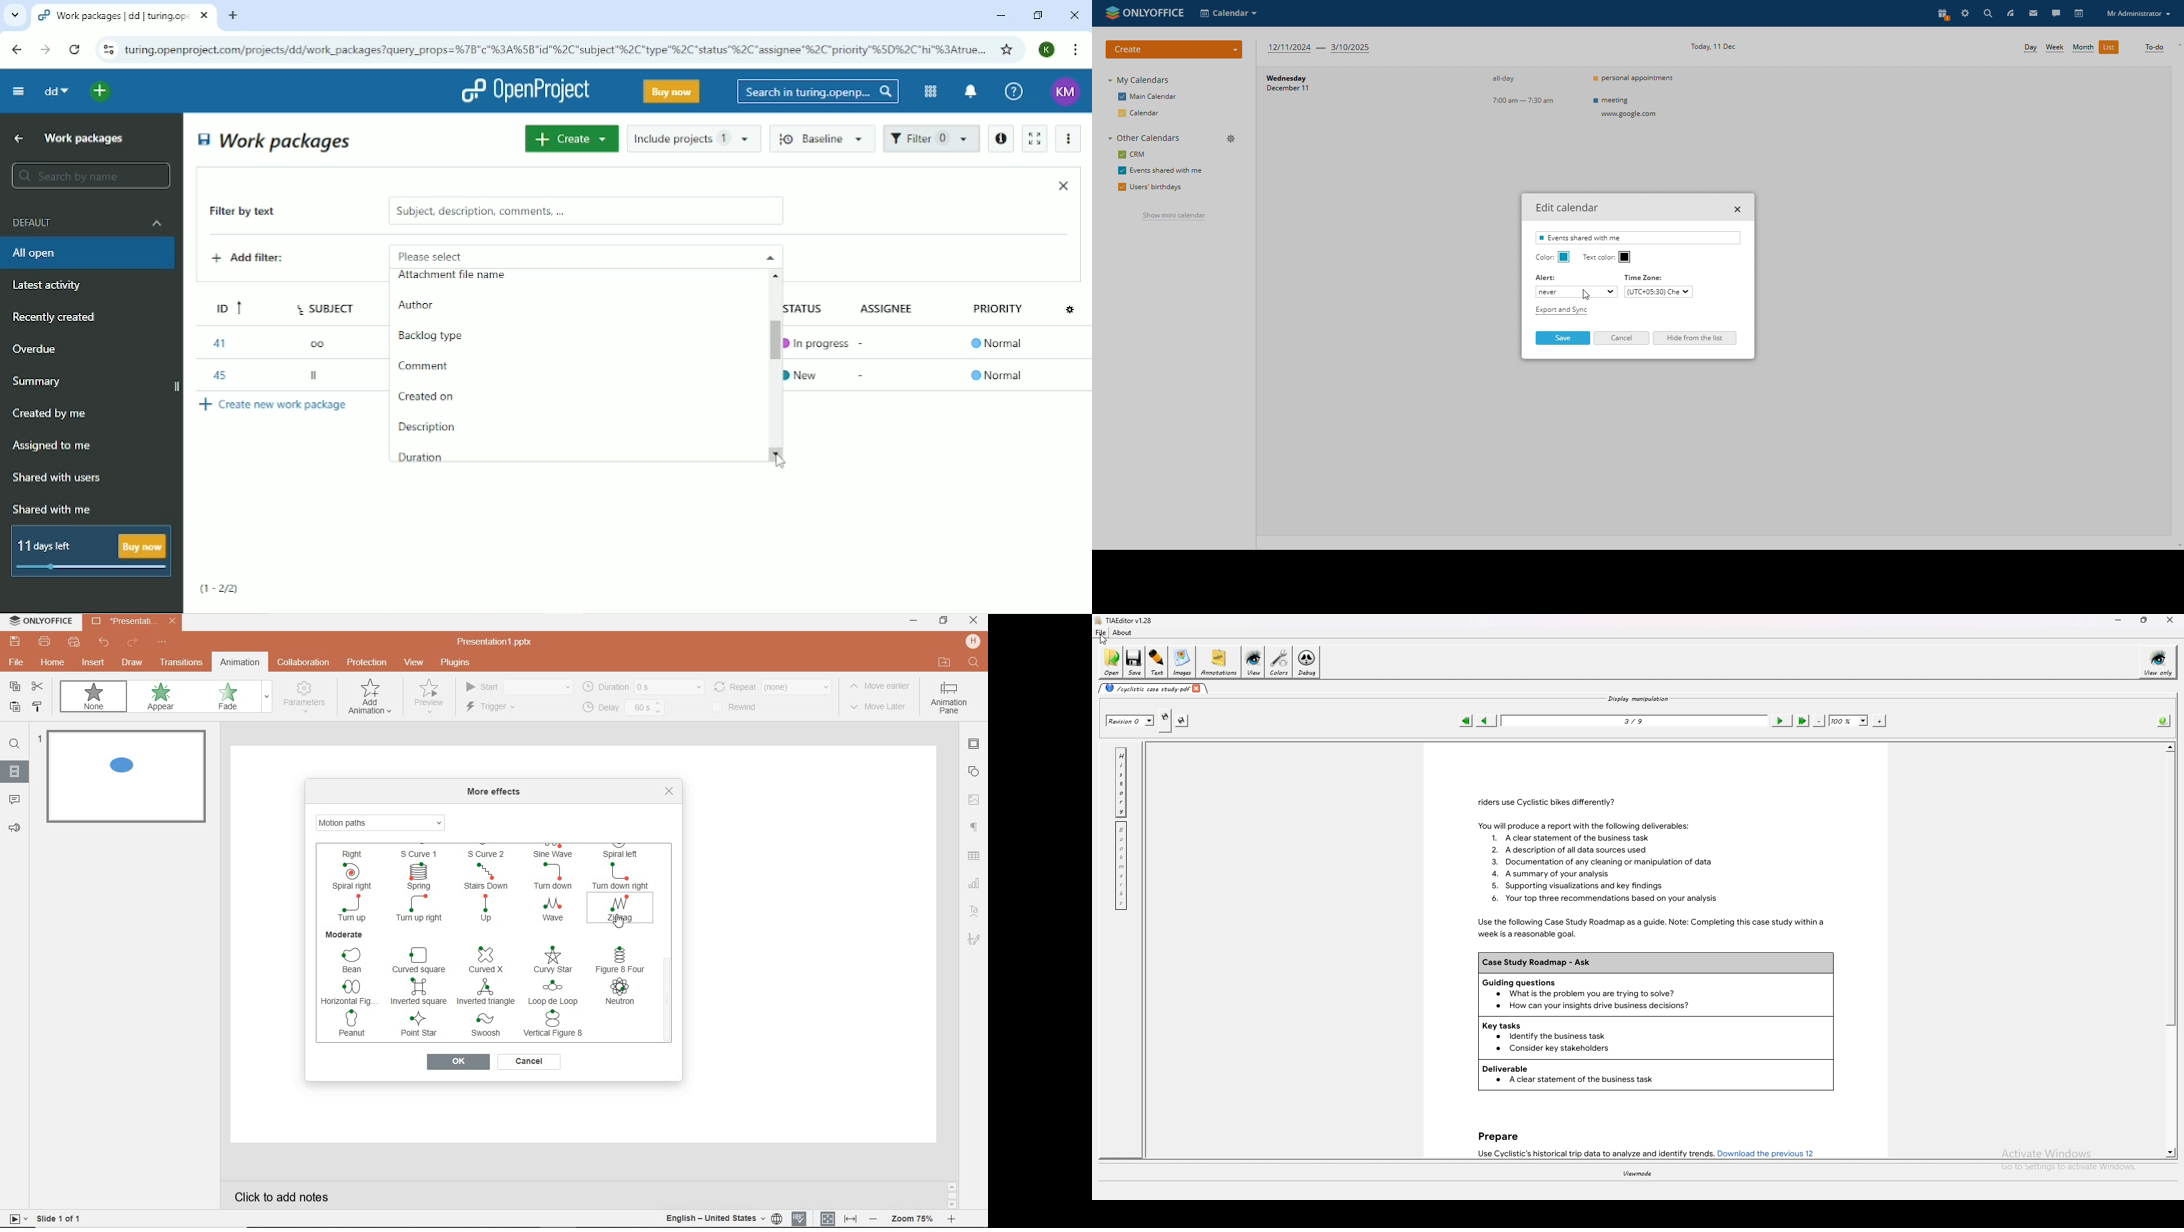  I want to click on -, so click(863, 375).